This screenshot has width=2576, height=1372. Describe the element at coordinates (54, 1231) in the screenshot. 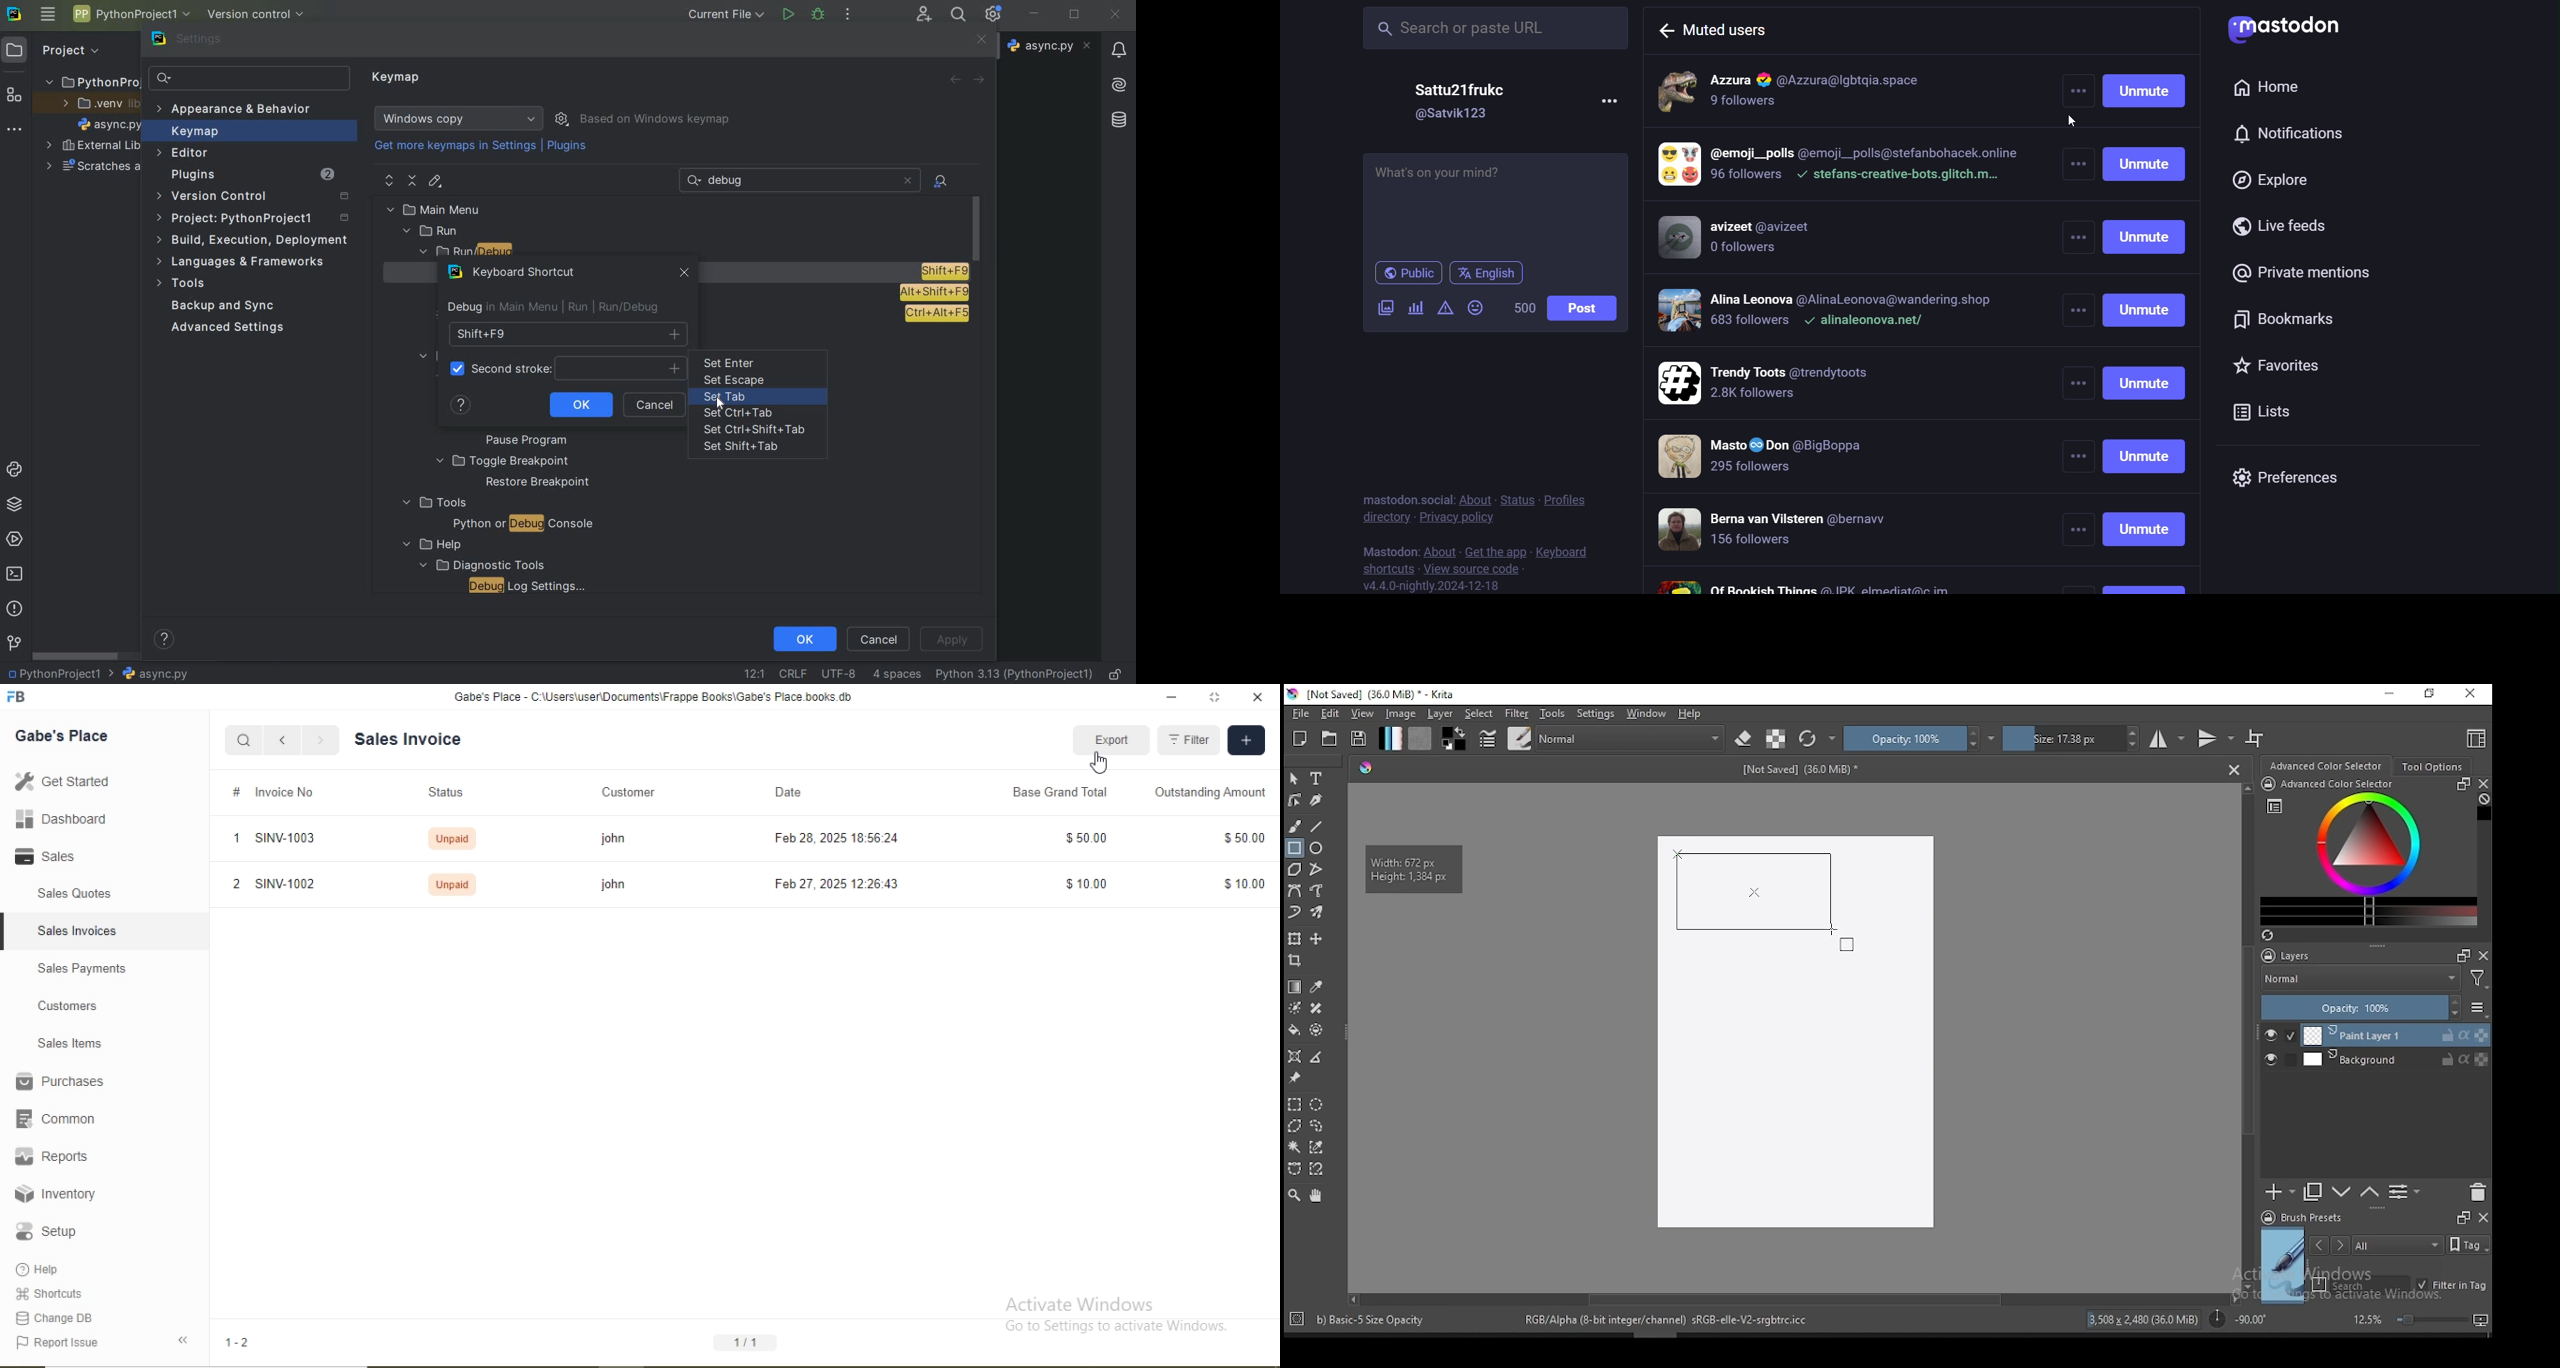

I see `Setup` at that location.